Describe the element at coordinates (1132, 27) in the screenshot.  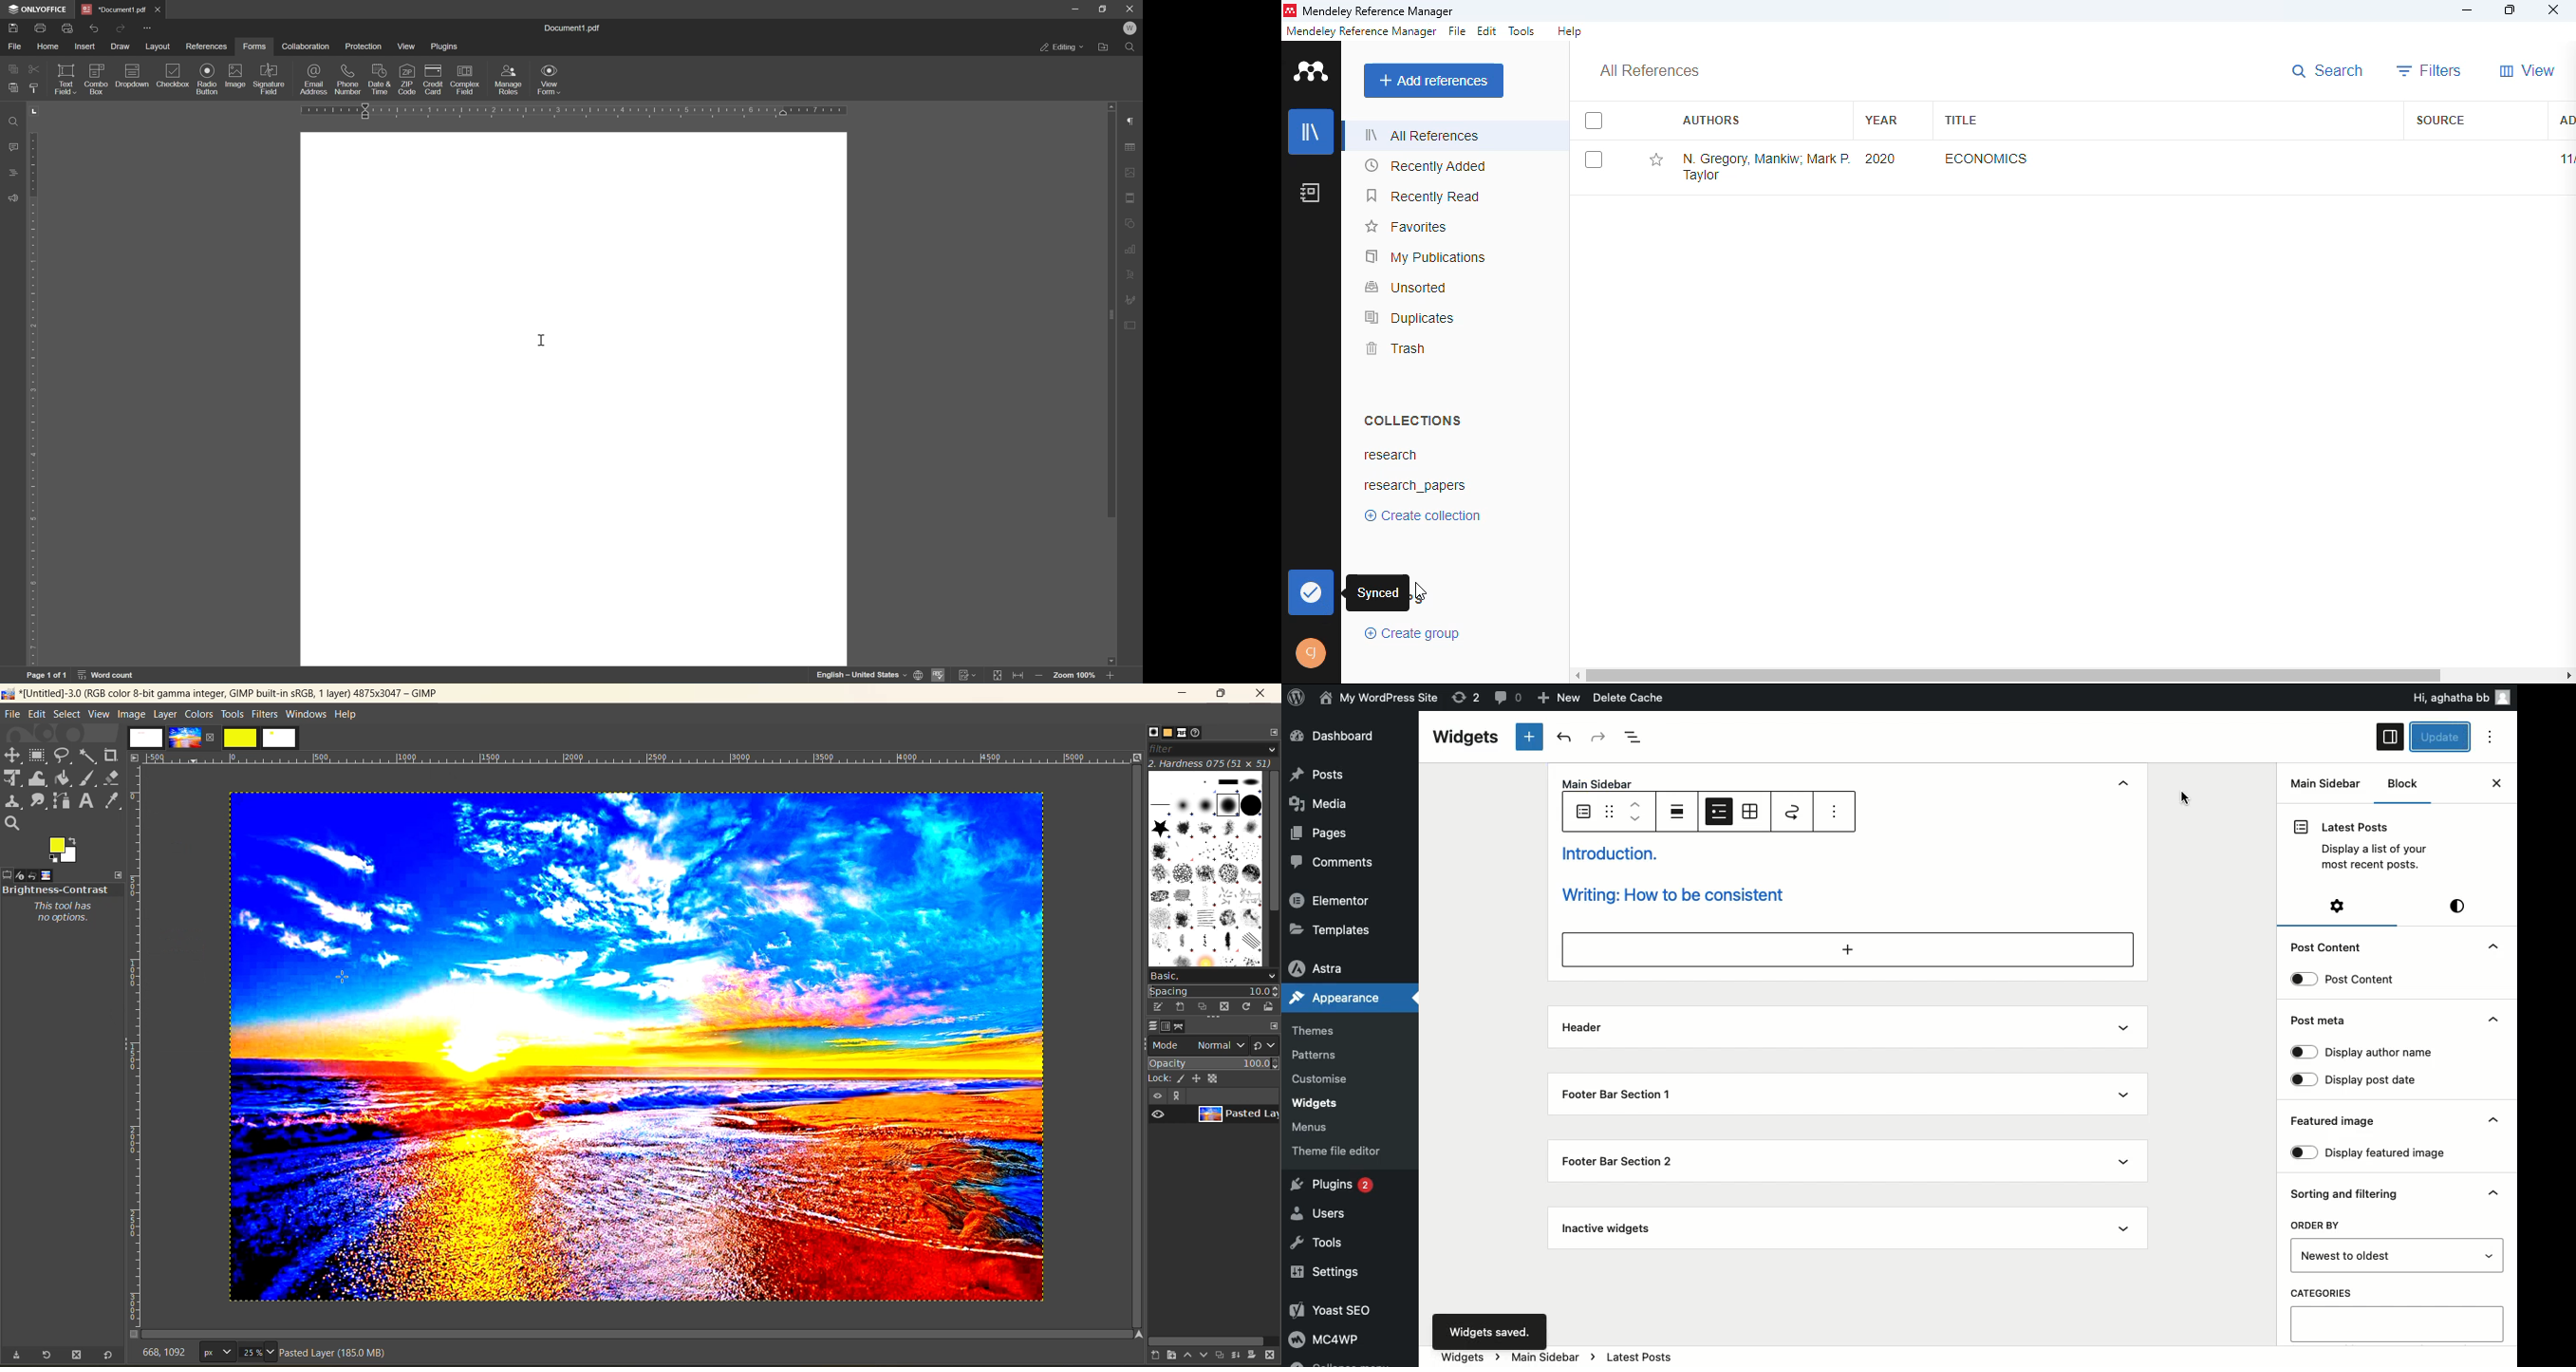
I see `welcome` at that location.